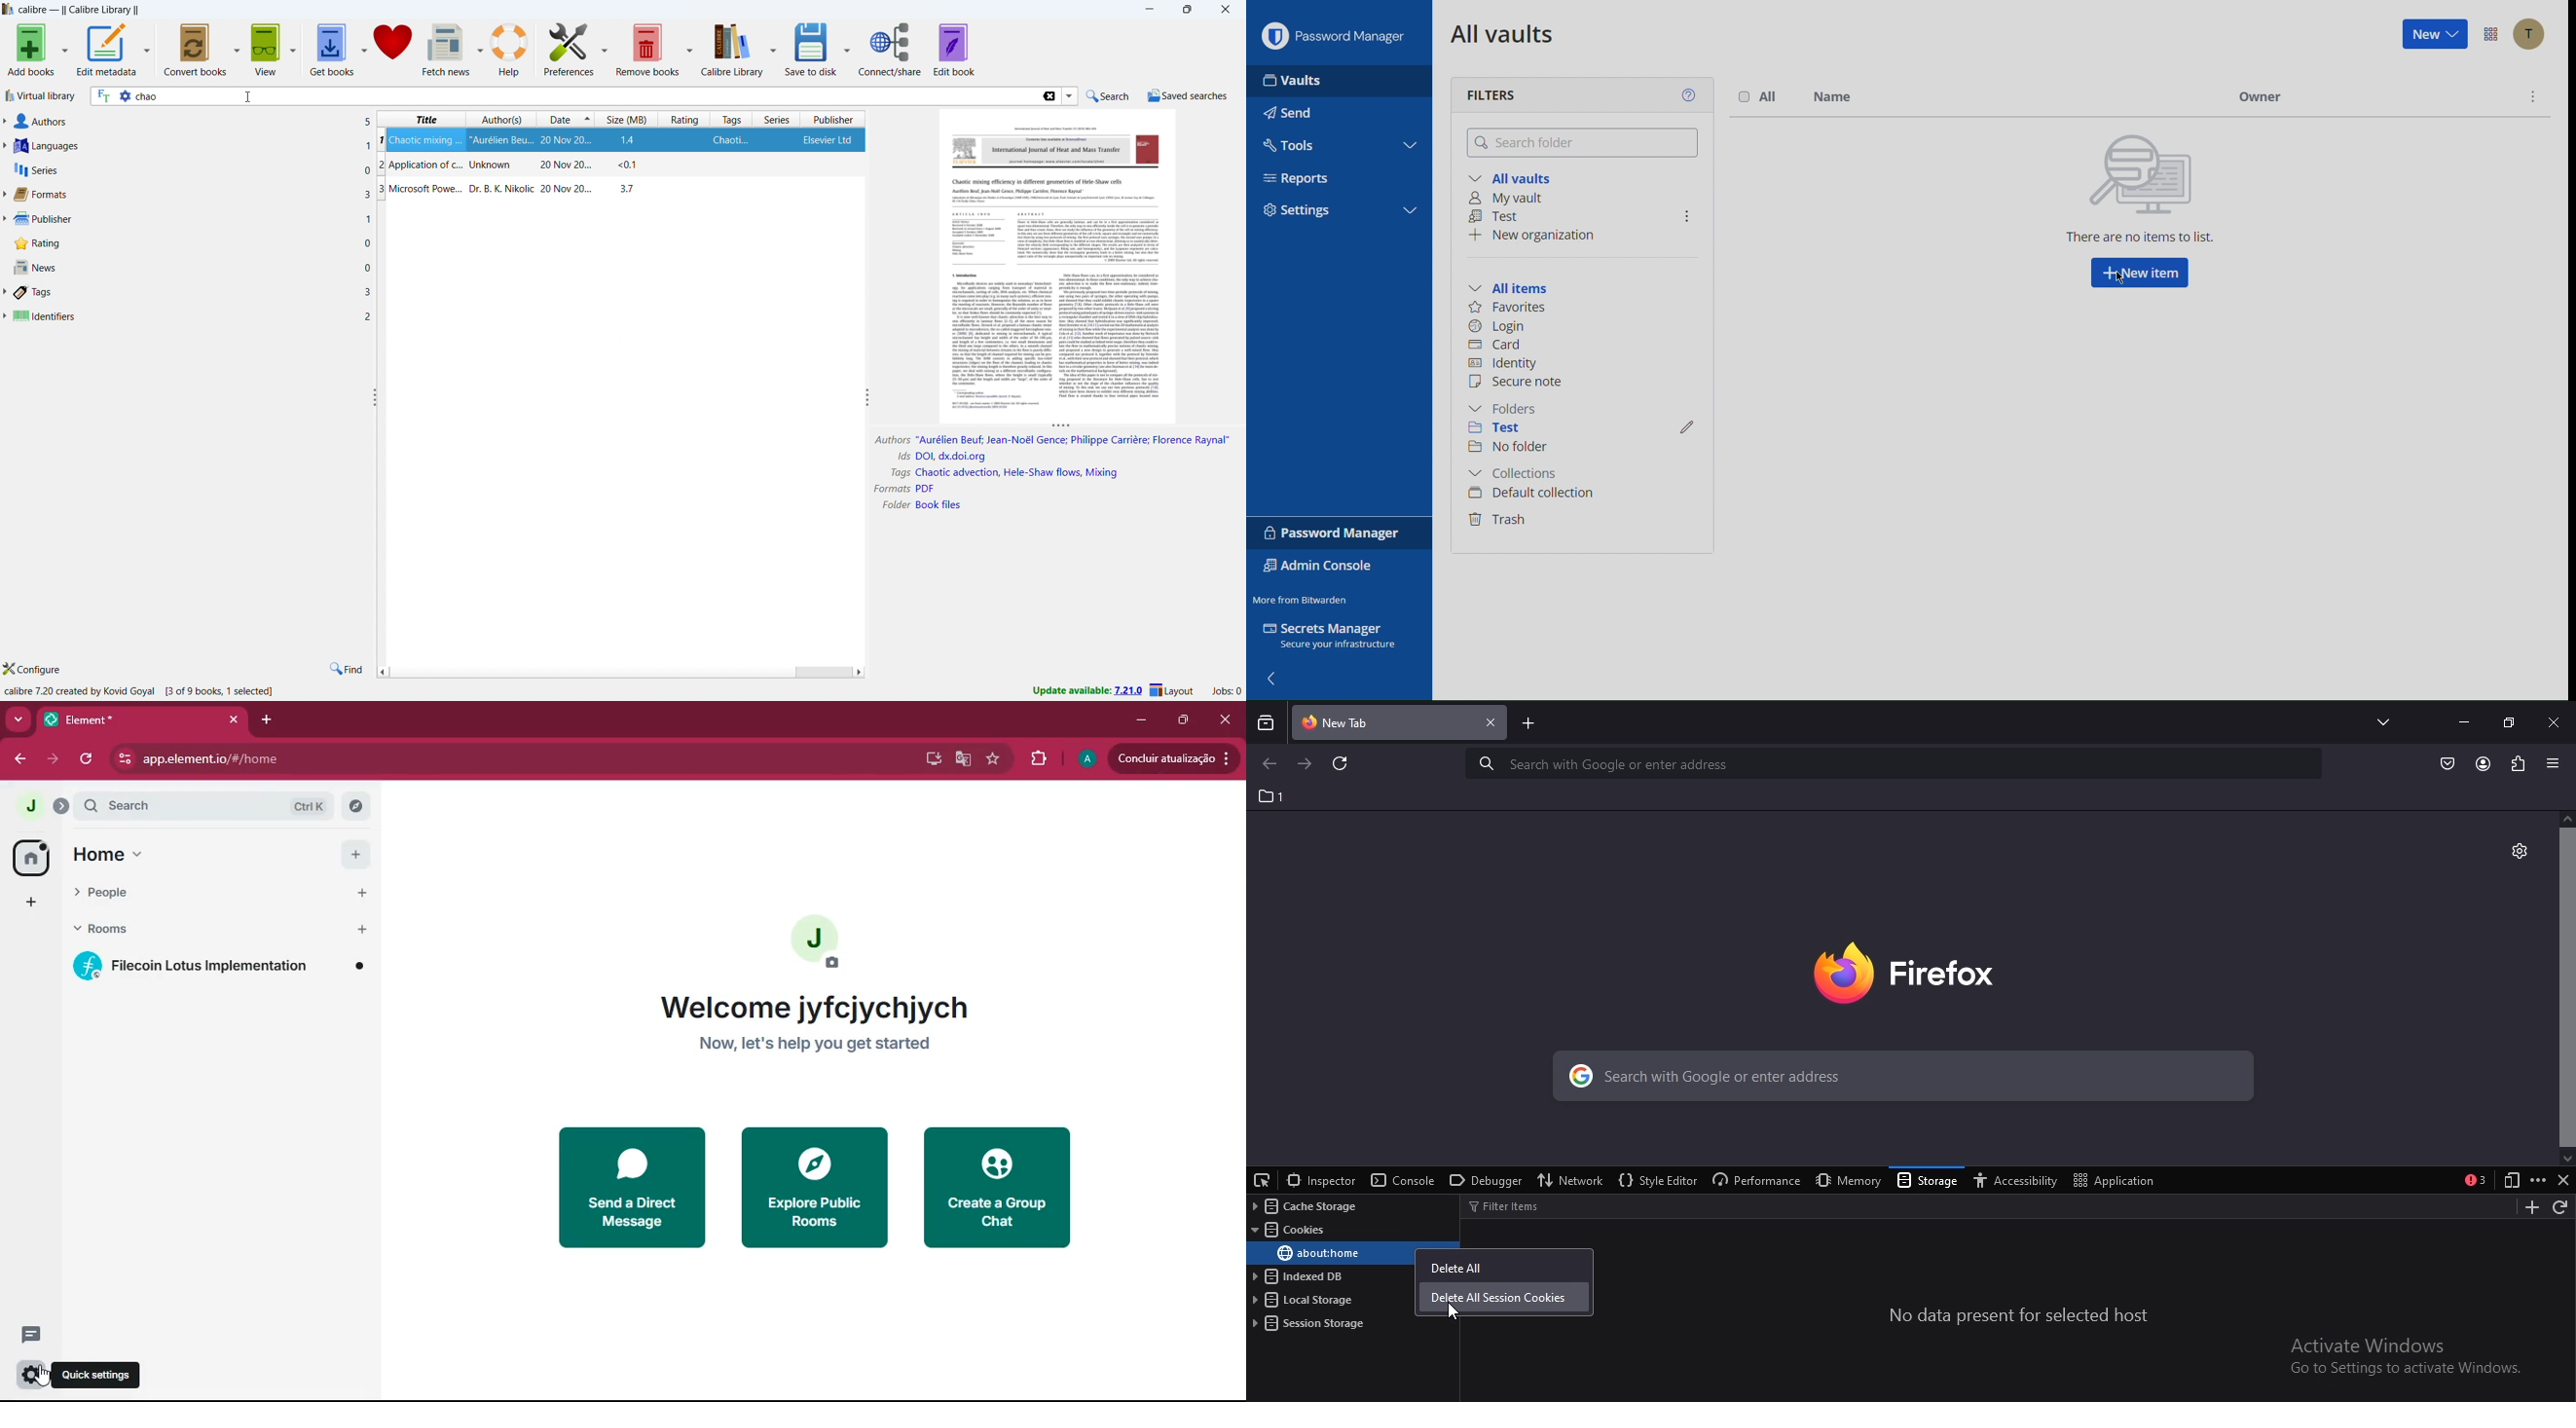 The height and width of the screenshot is (1428, 2576). I want to click on show split console, so click(2476, 1180).